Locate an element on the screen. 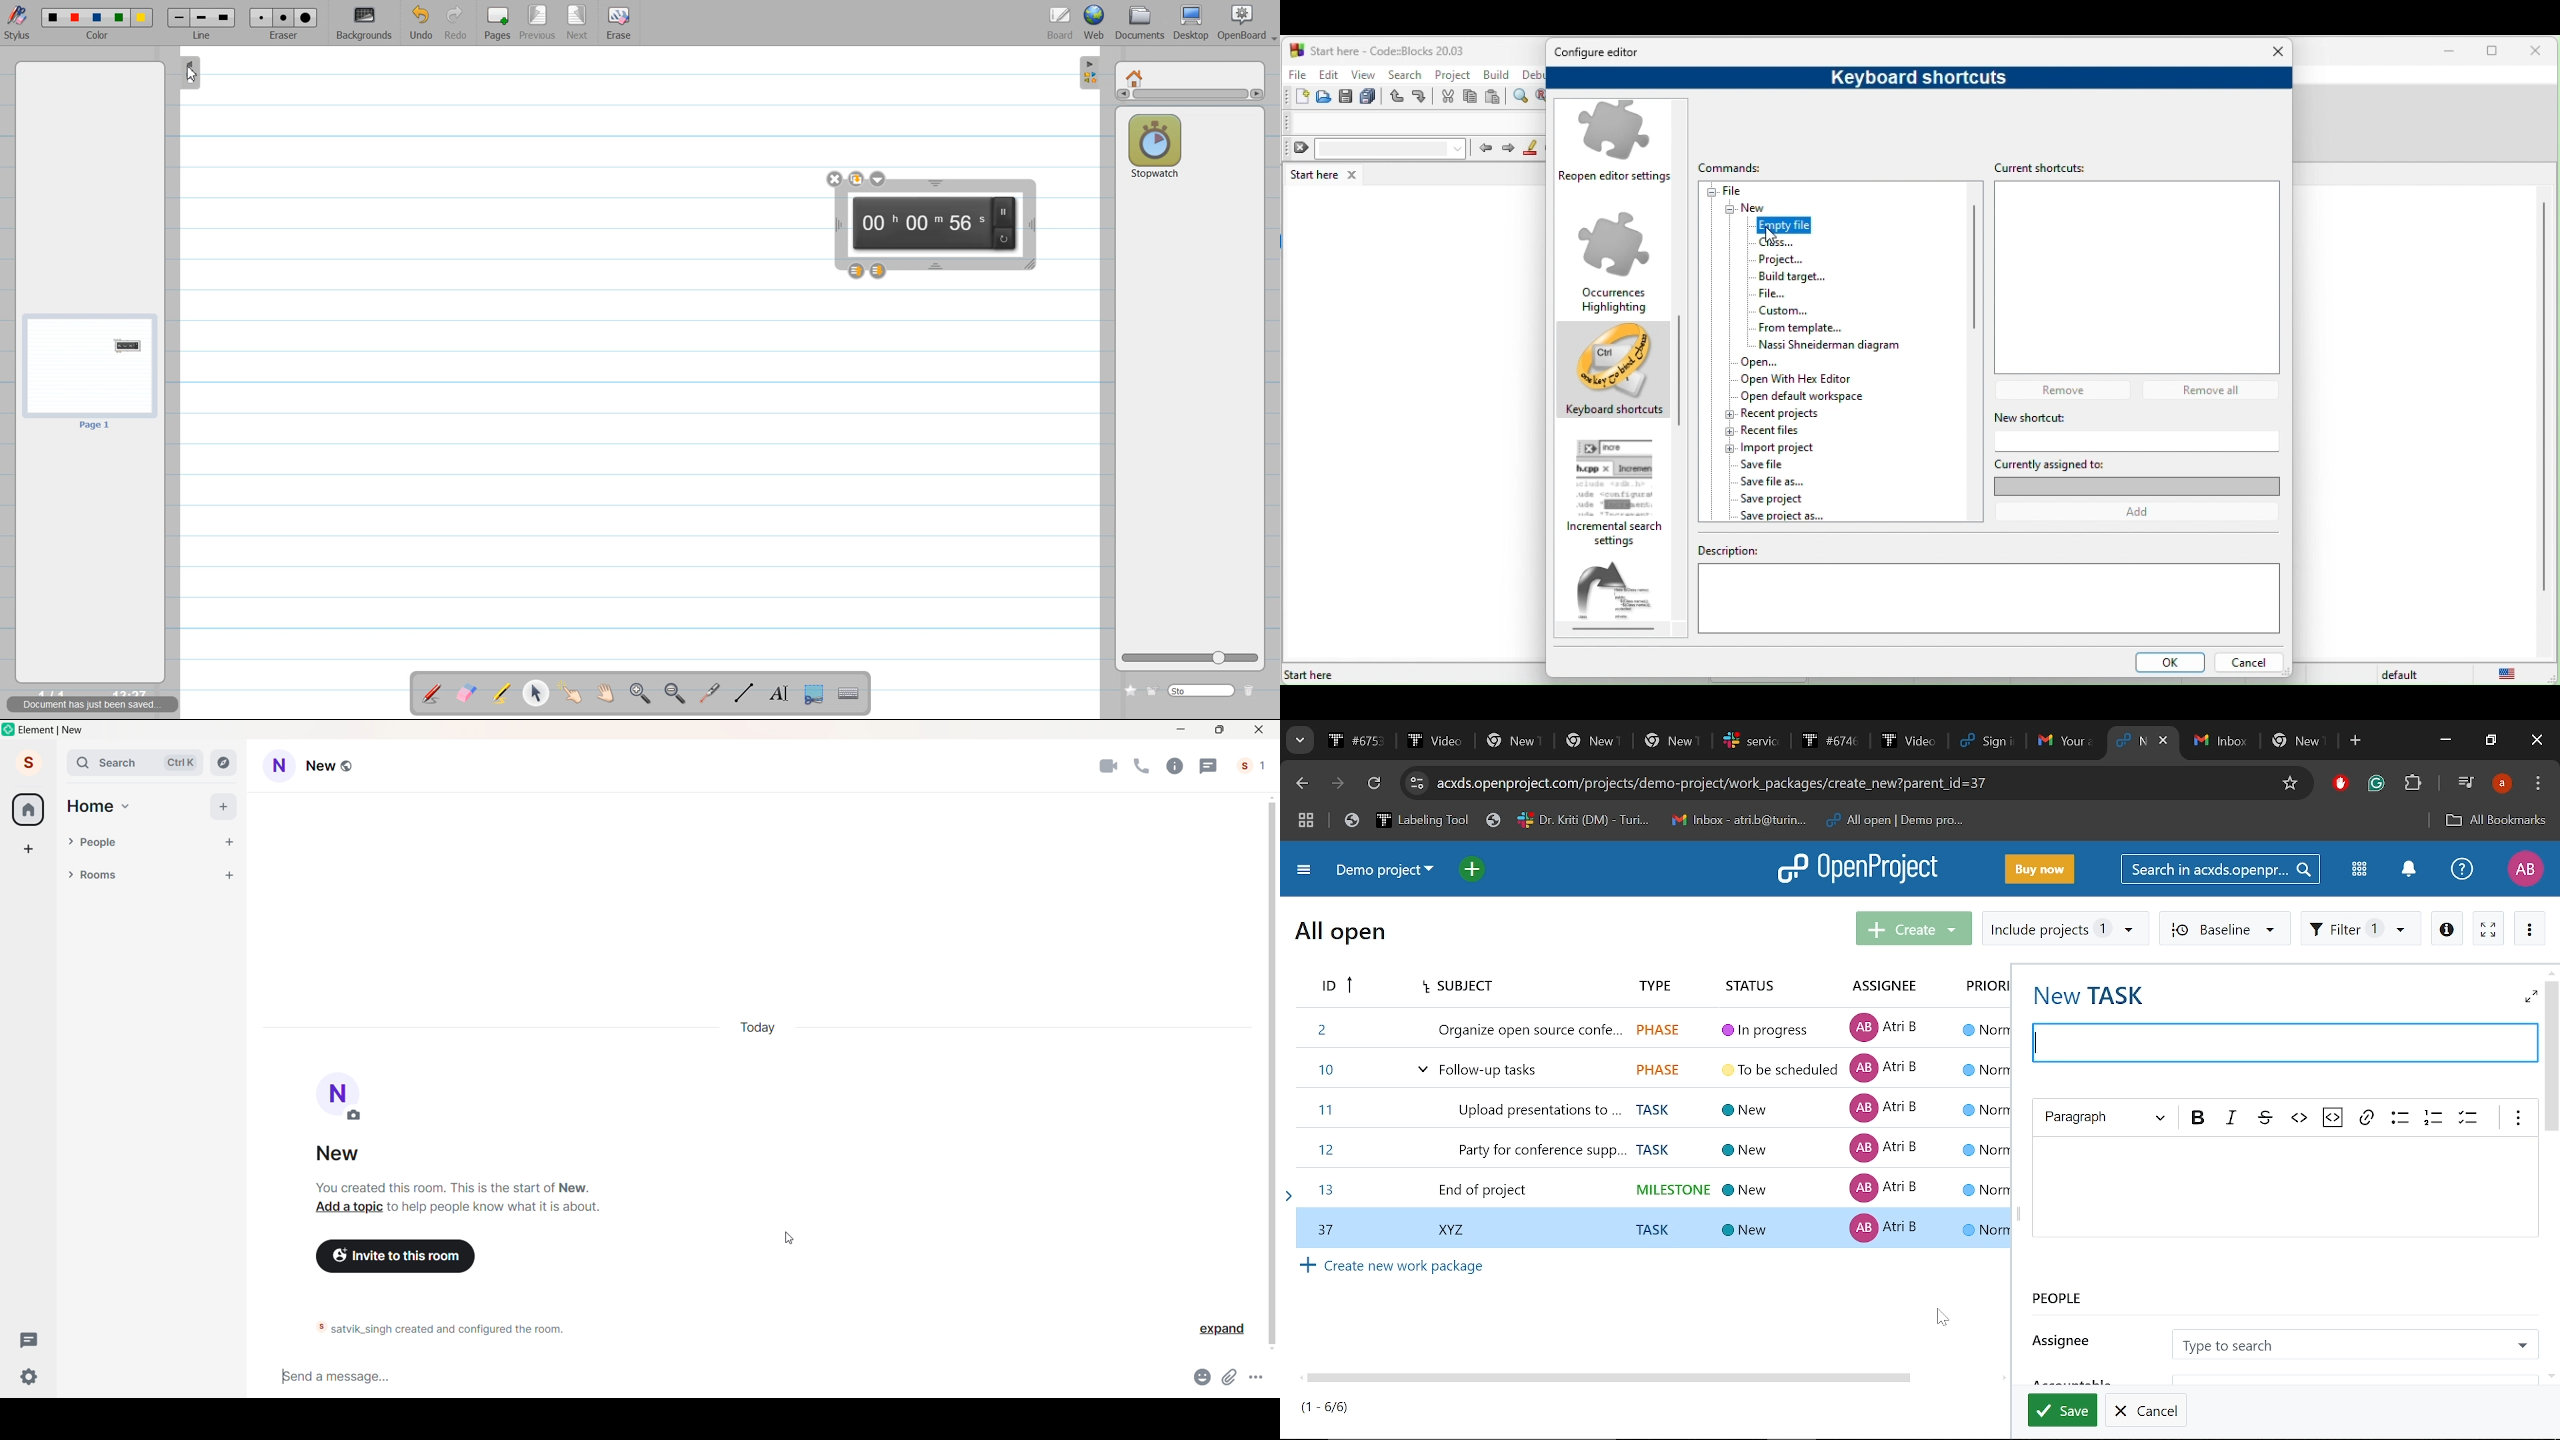 The width and height of the screenshot is (2576, 1456). People Count is located at coordinates (1255, 765).